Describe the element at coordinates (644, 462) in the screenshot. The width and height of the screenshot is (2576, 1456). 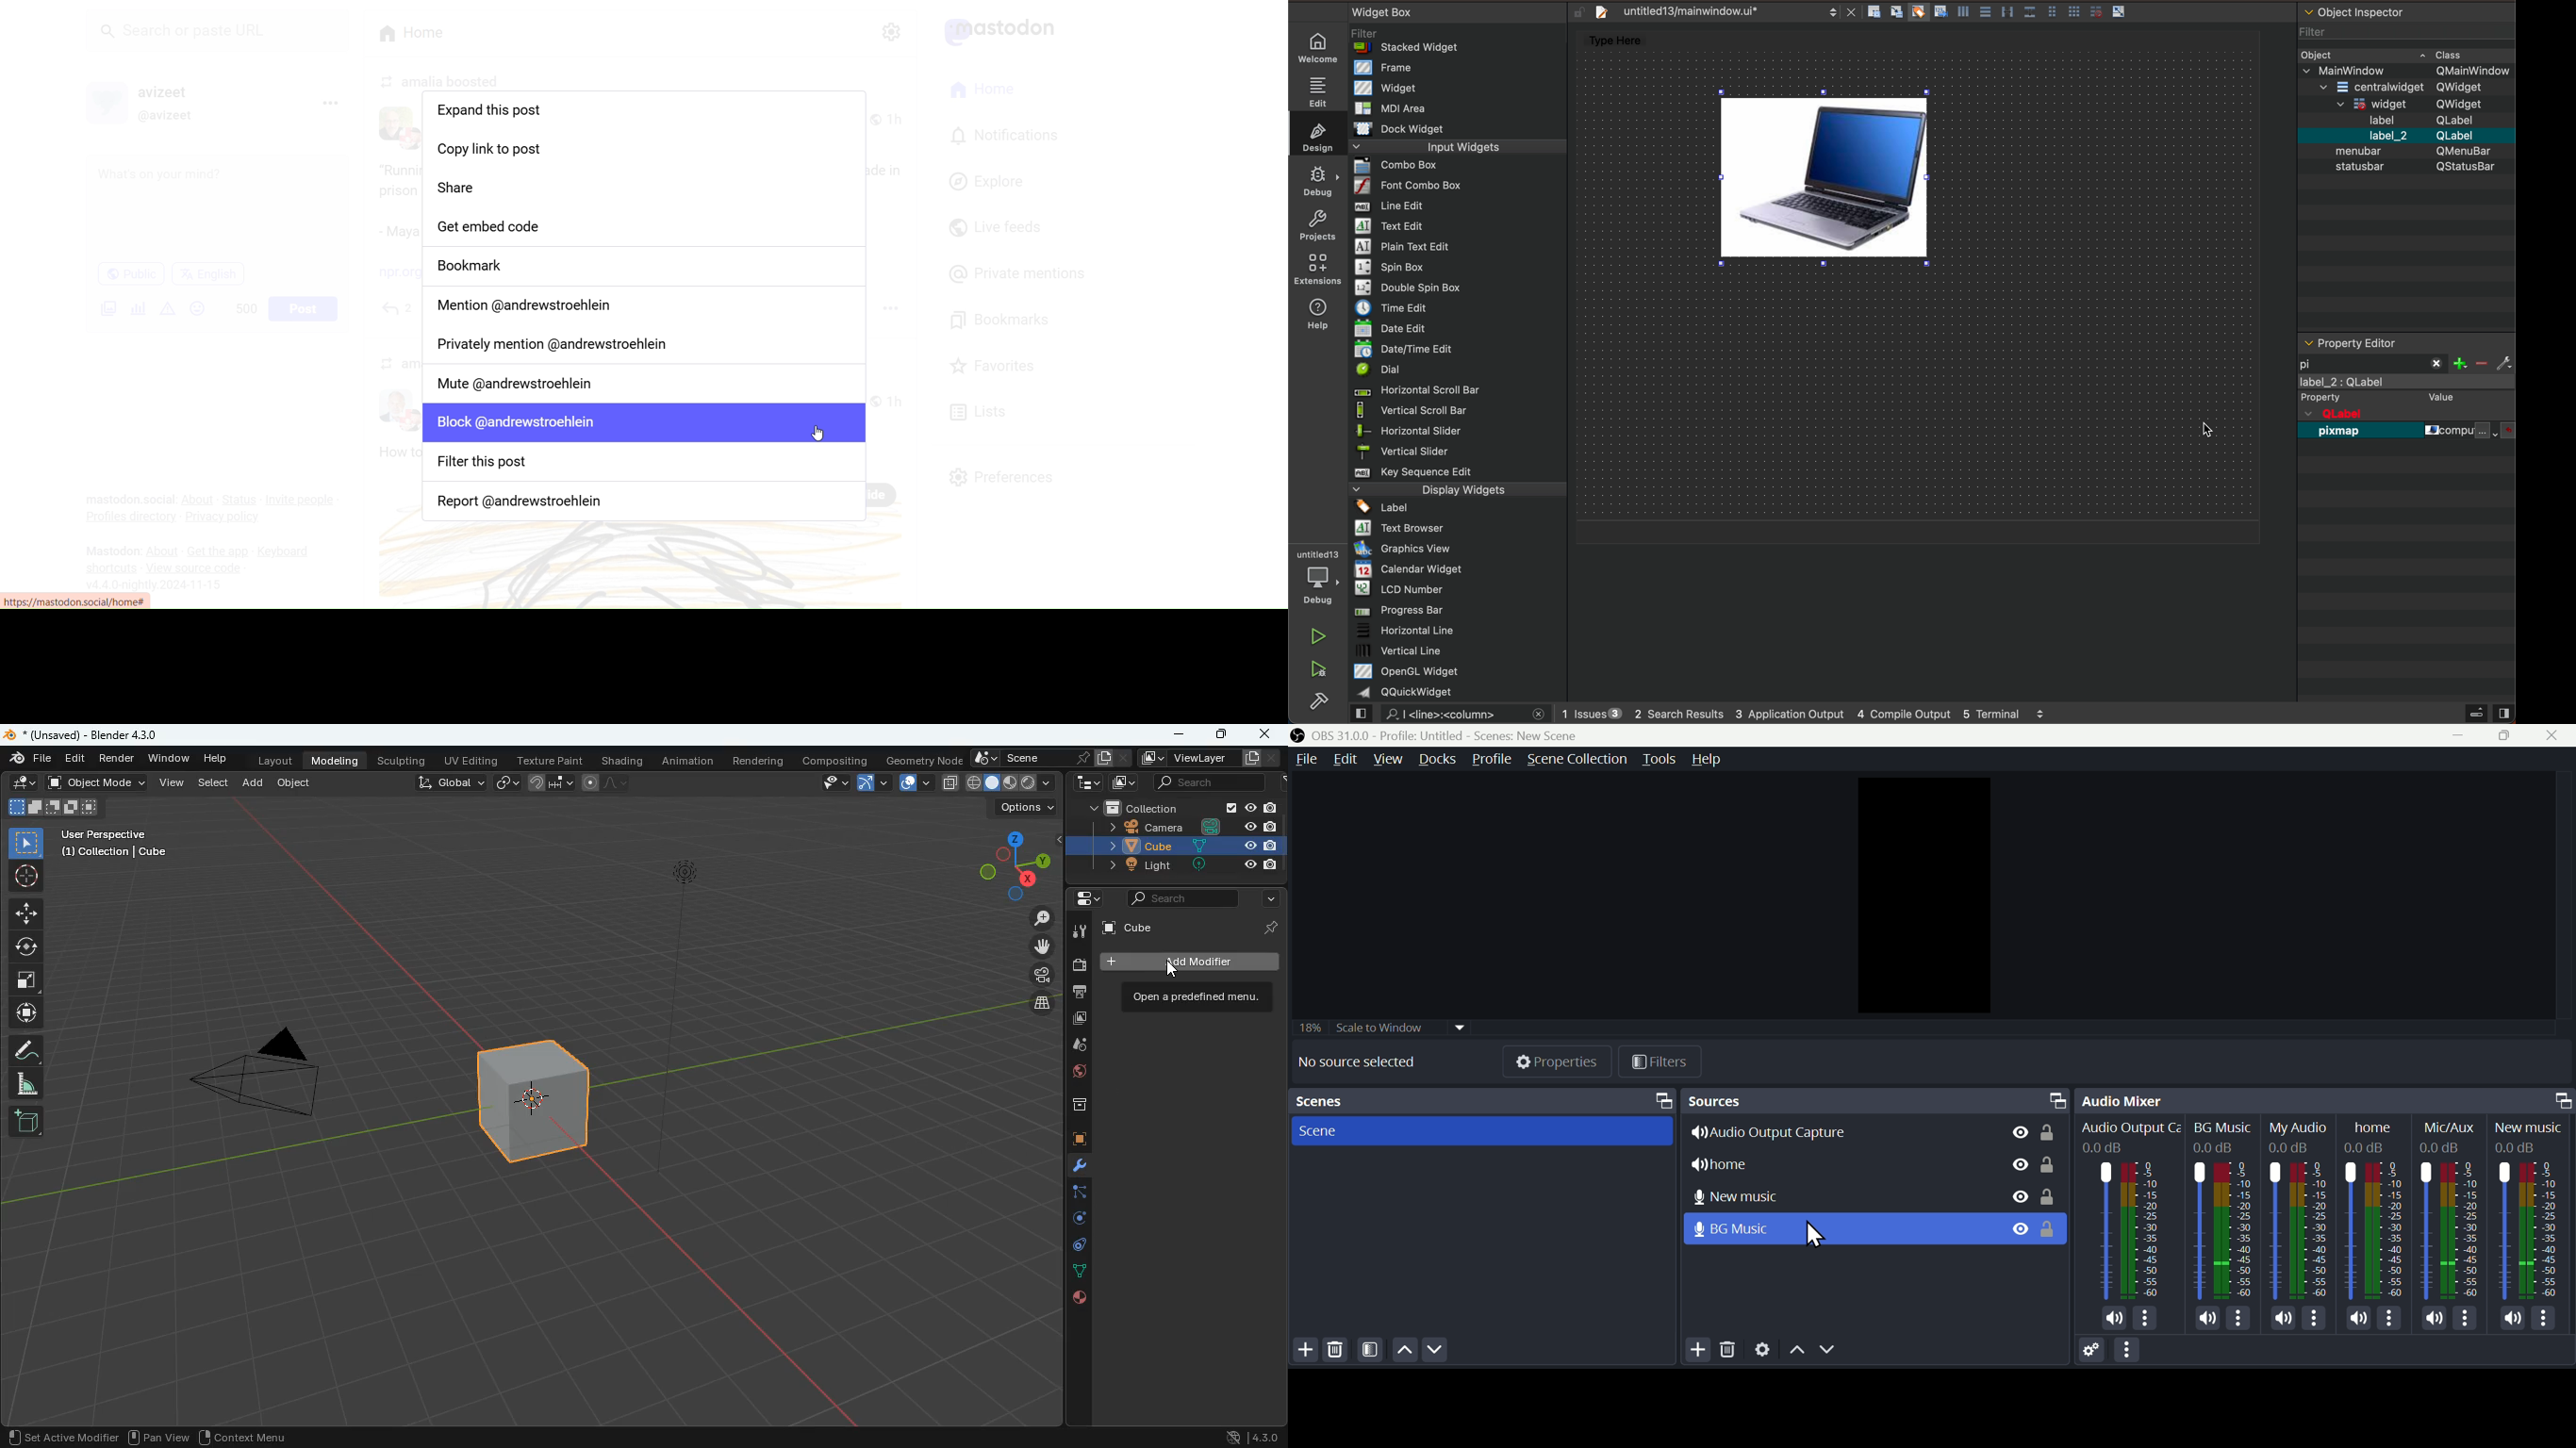
I see `Filter this Post` at that location.